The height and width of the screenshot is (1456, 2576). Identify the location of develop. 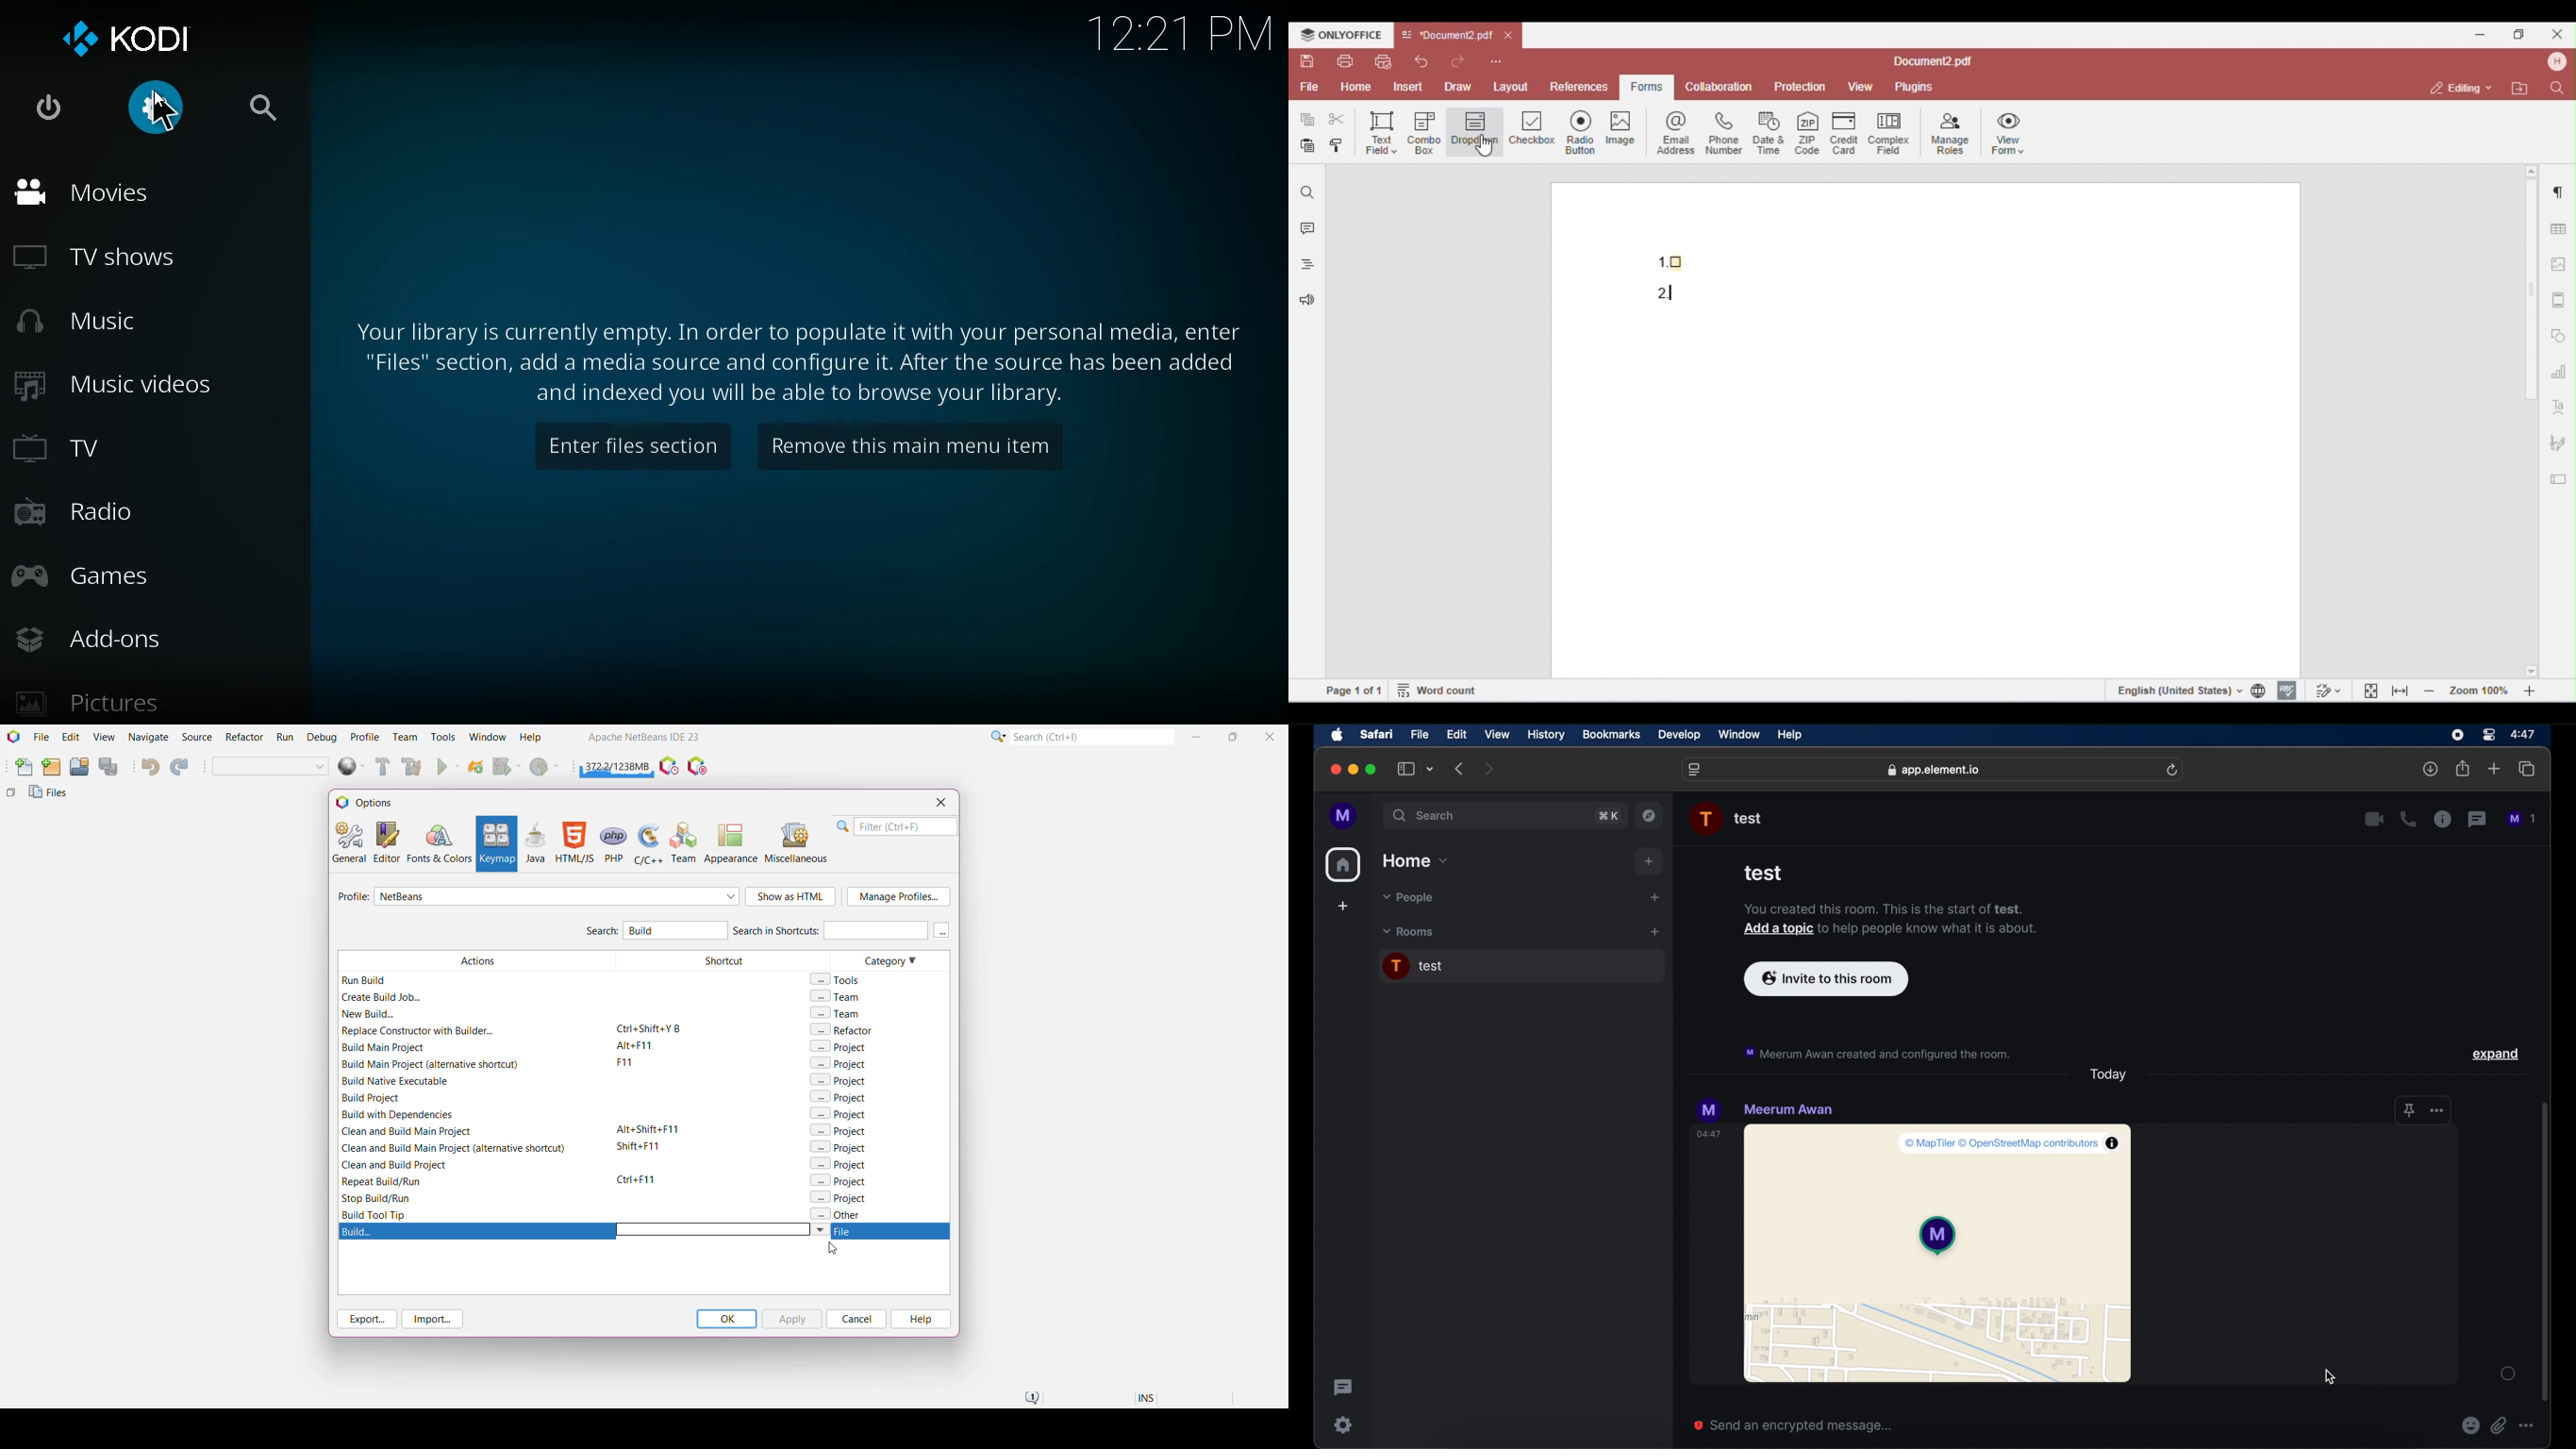
(1680, 735).